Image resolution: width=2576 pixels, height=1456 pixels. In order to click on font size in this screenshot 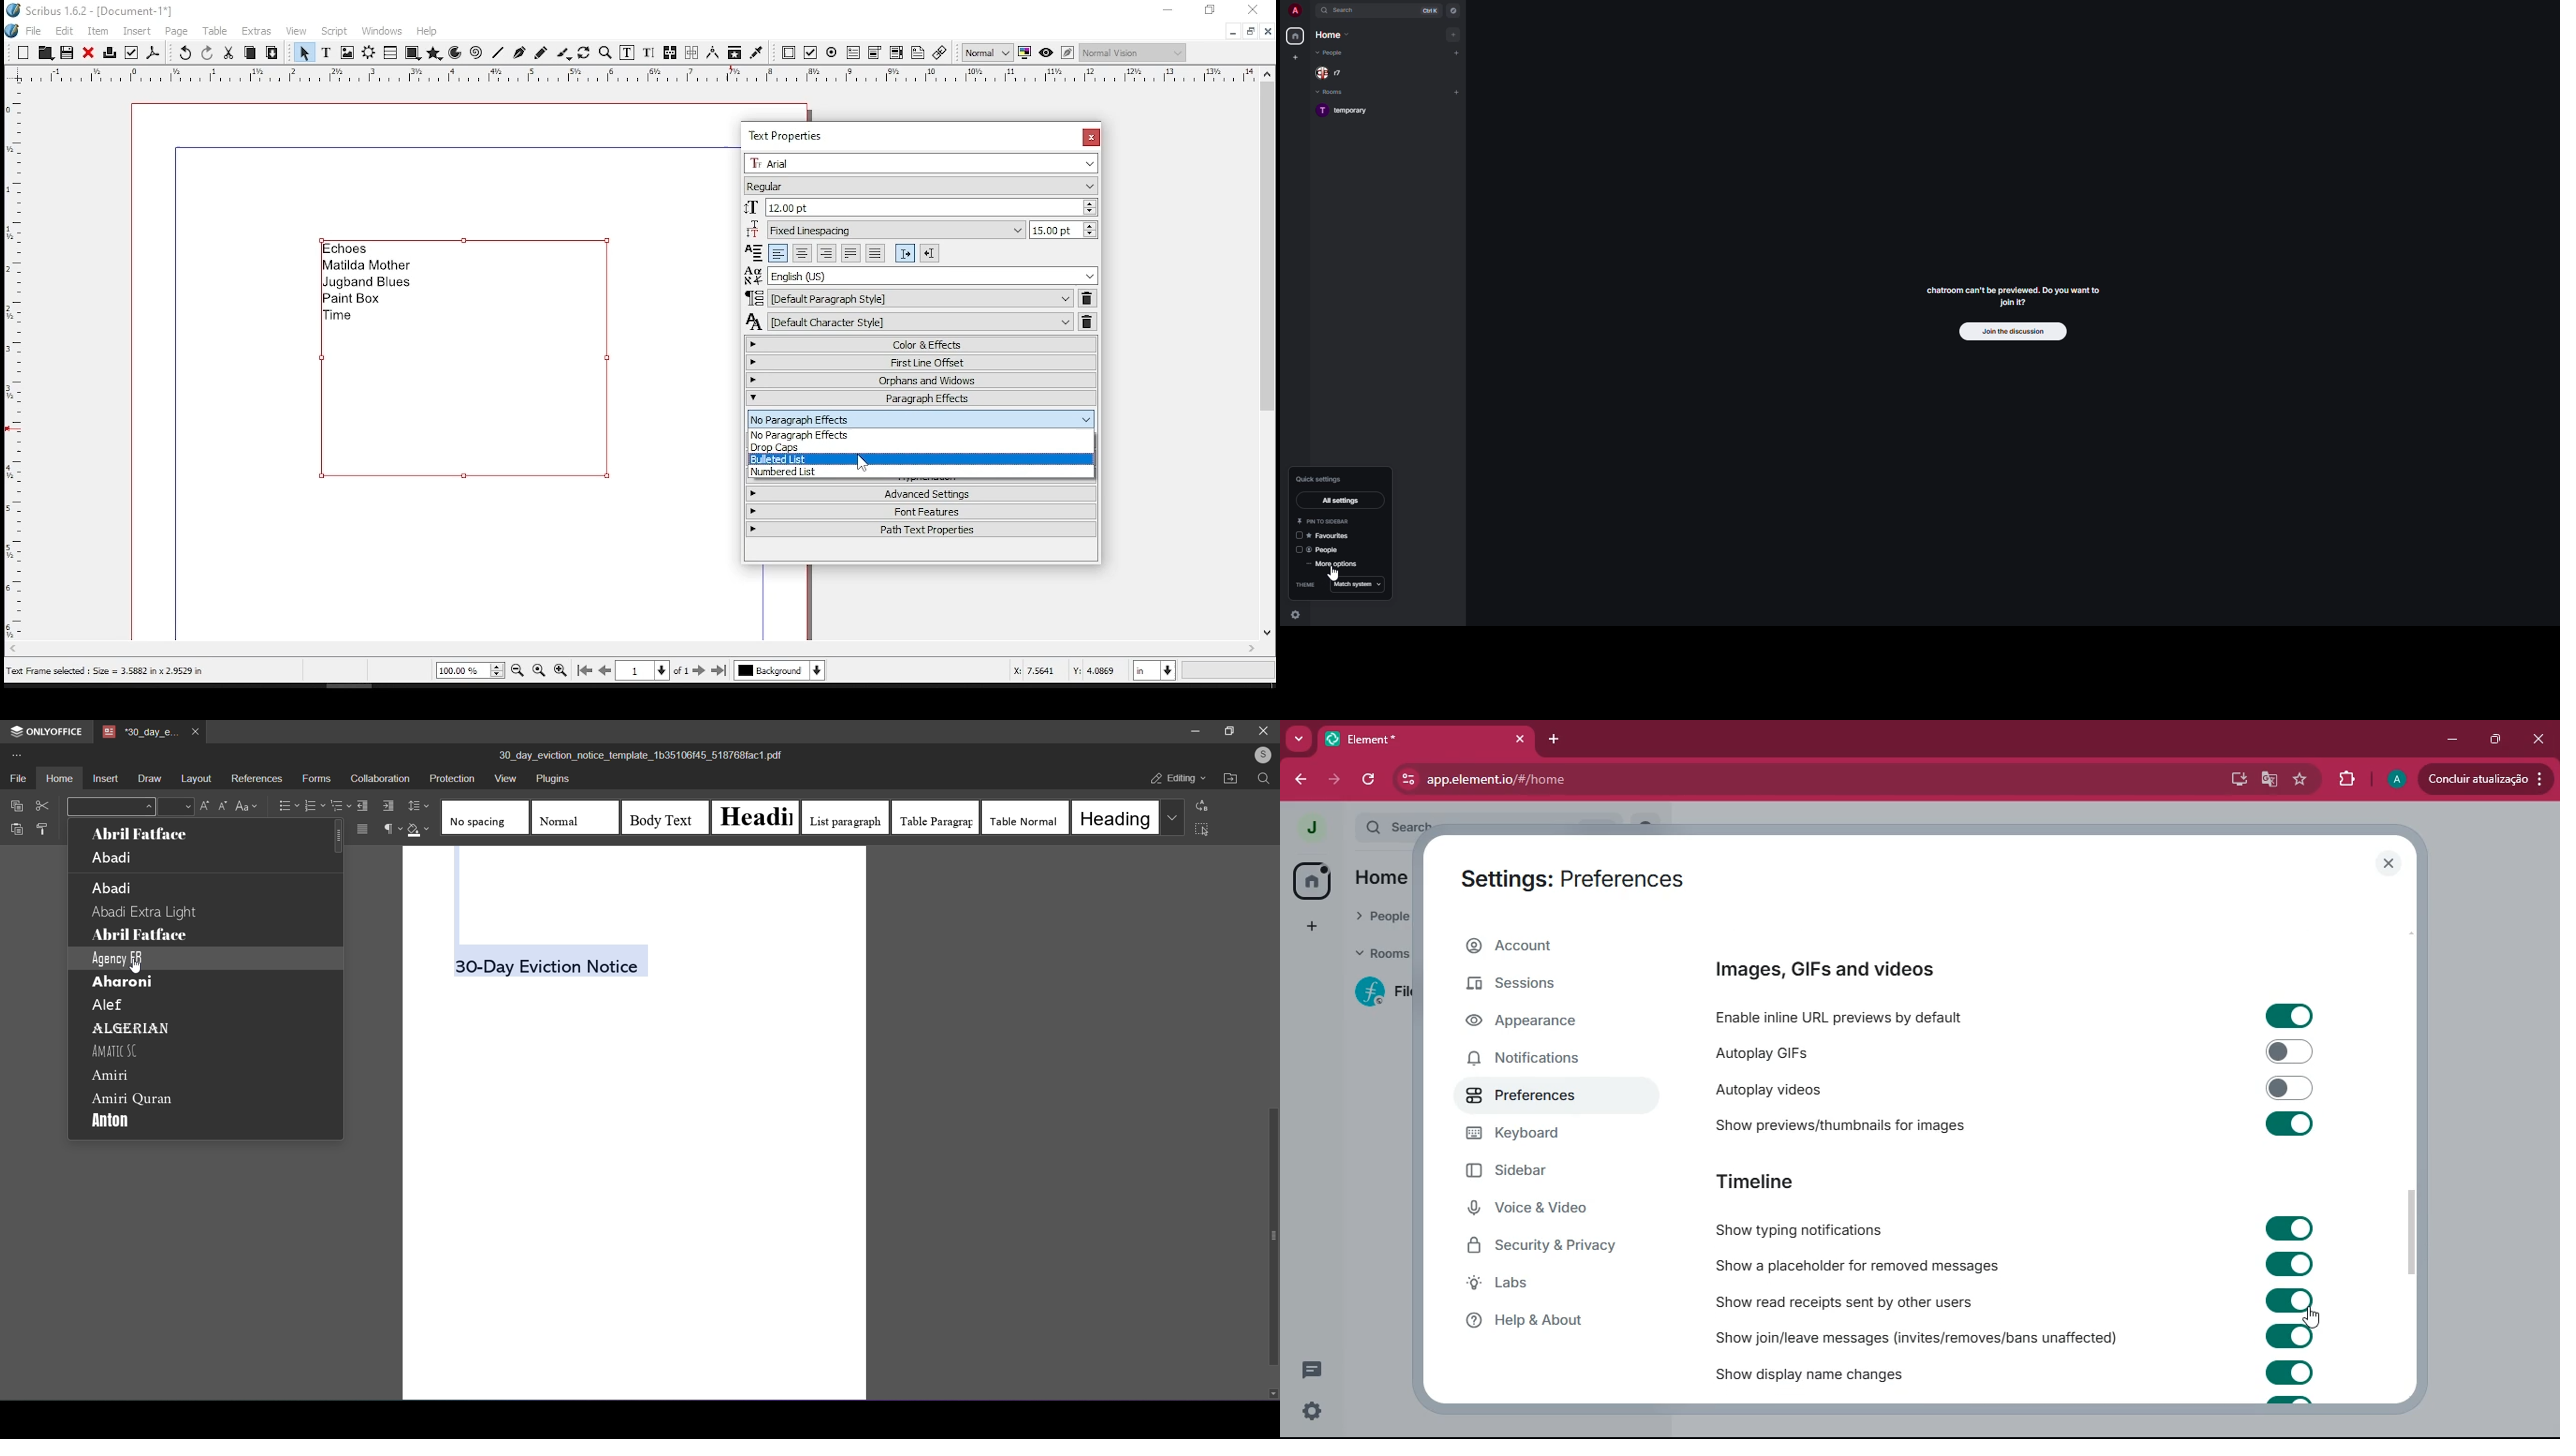, I will do `click(175, 806)`.